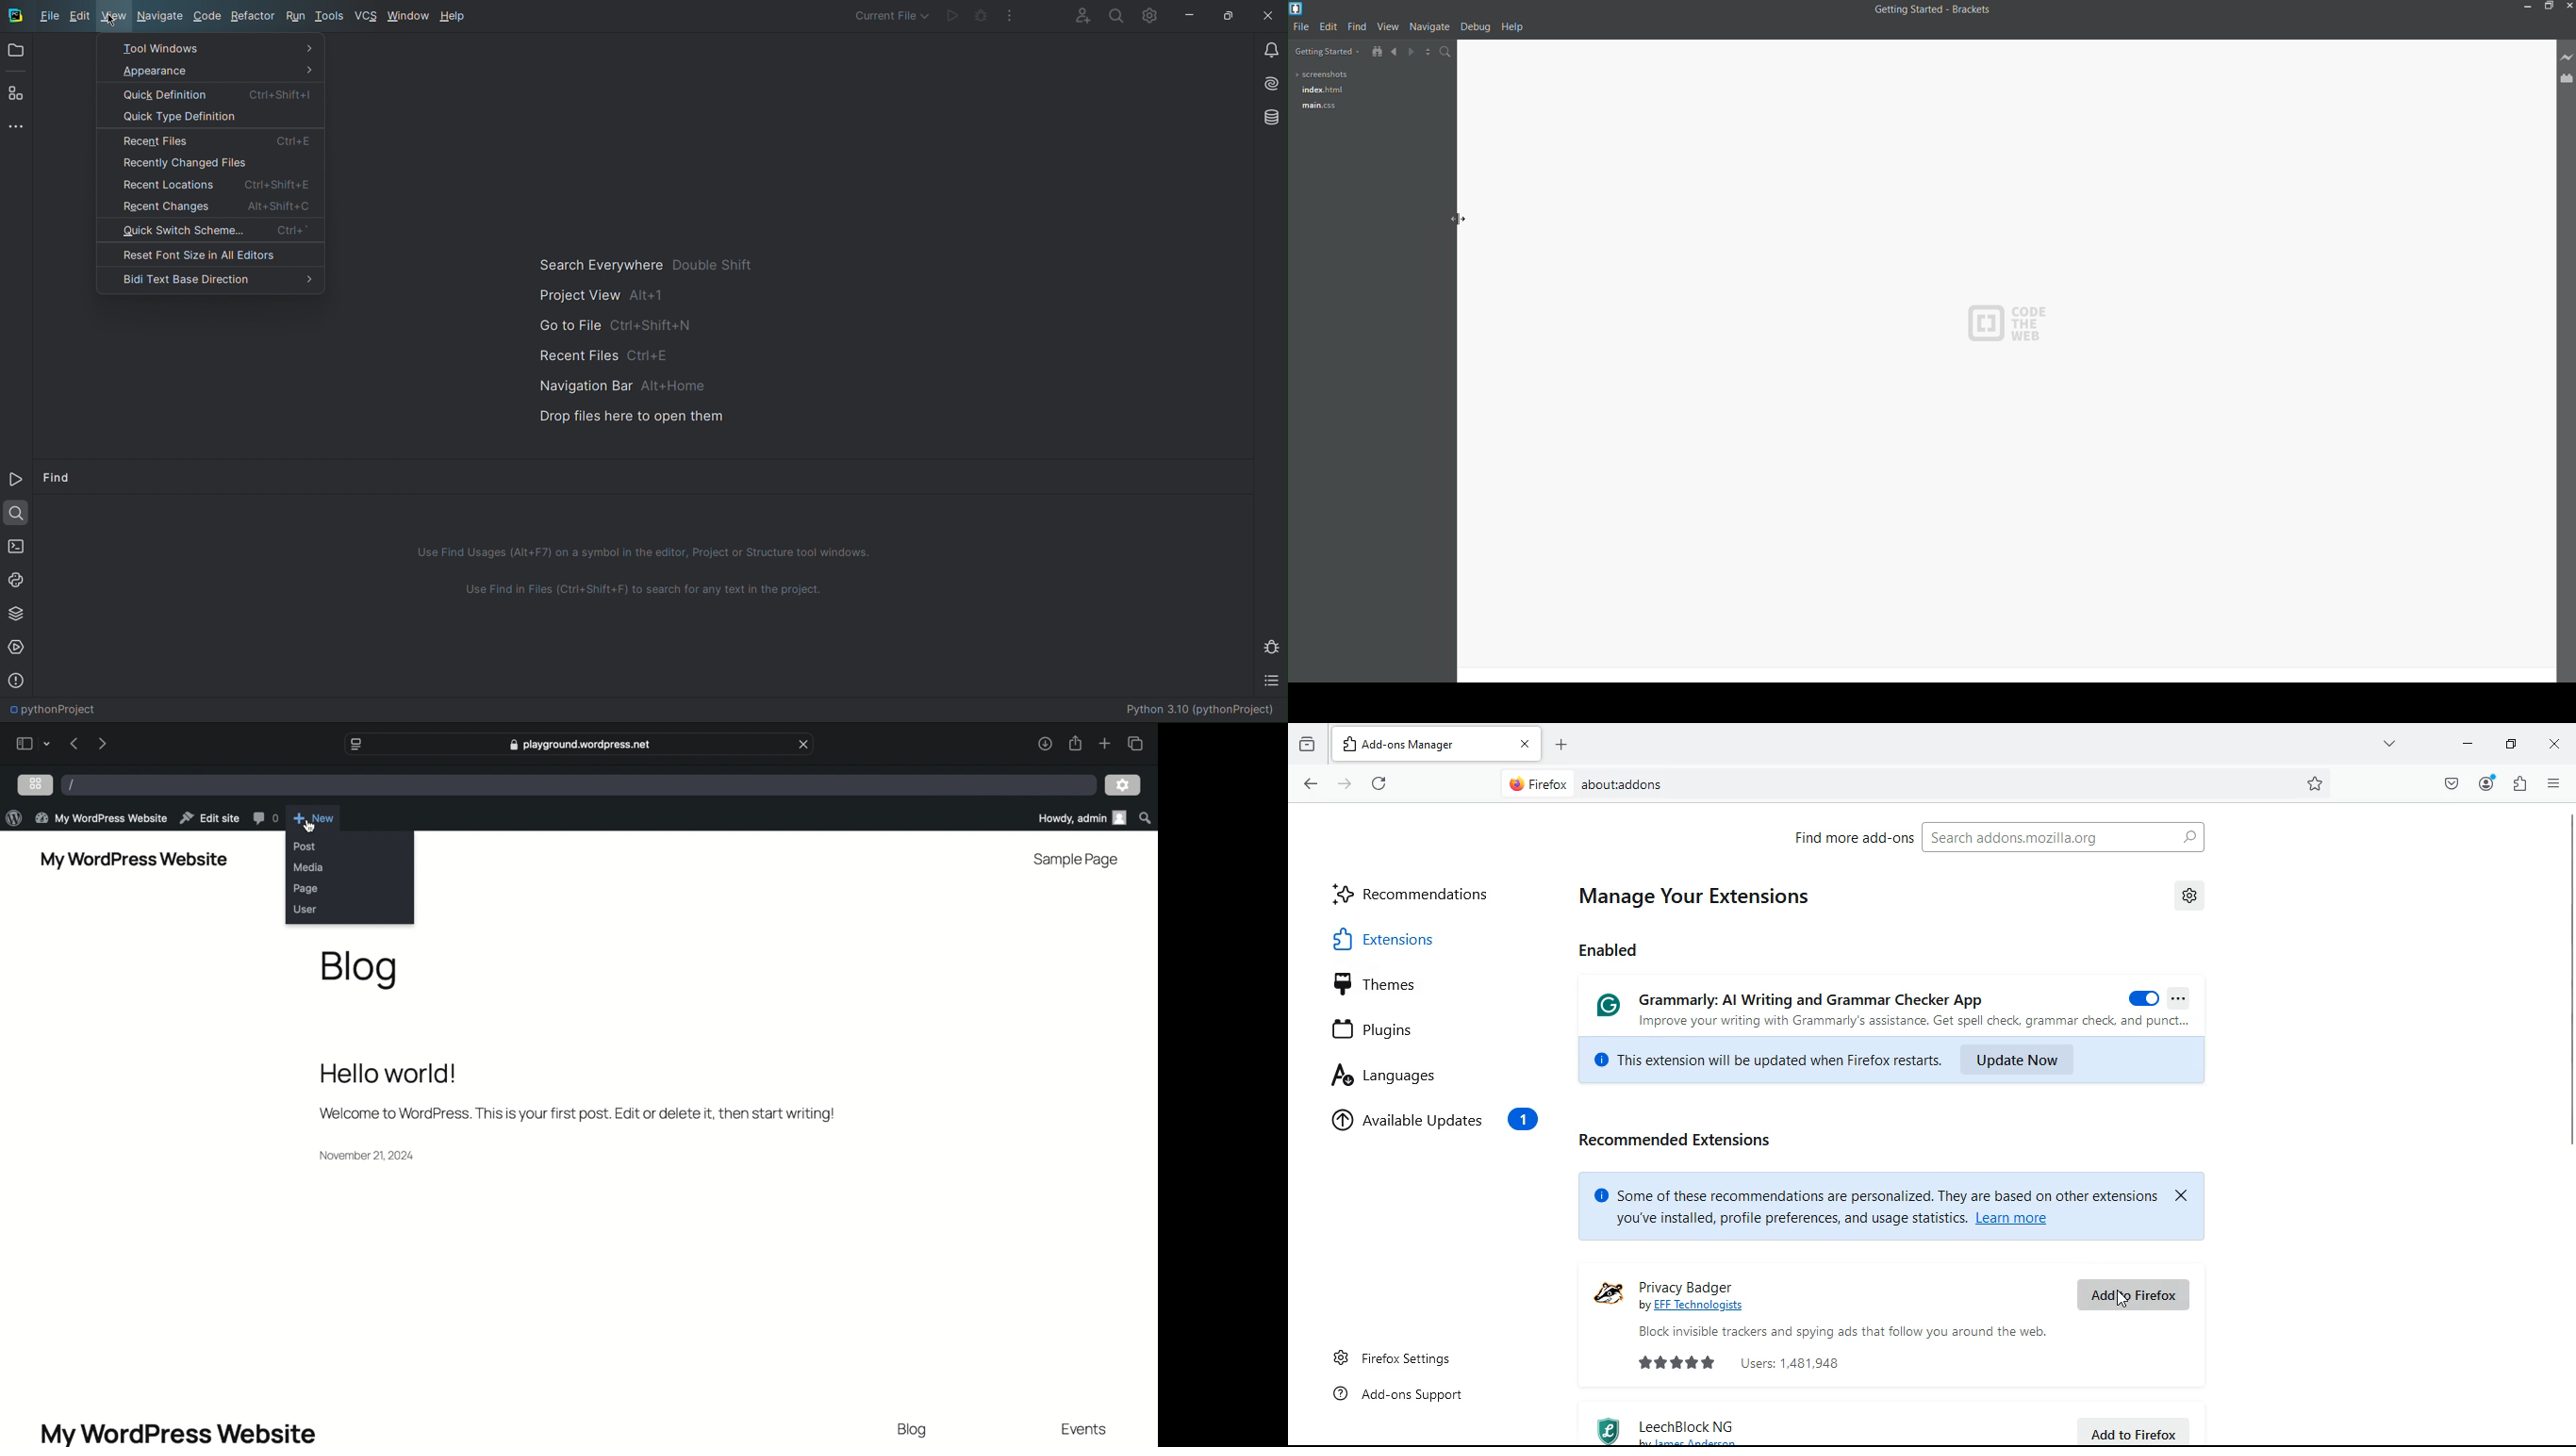  Describe the element at coordinates (209, 119) in the screenshot. I see `Quick Type Definition` at that location.